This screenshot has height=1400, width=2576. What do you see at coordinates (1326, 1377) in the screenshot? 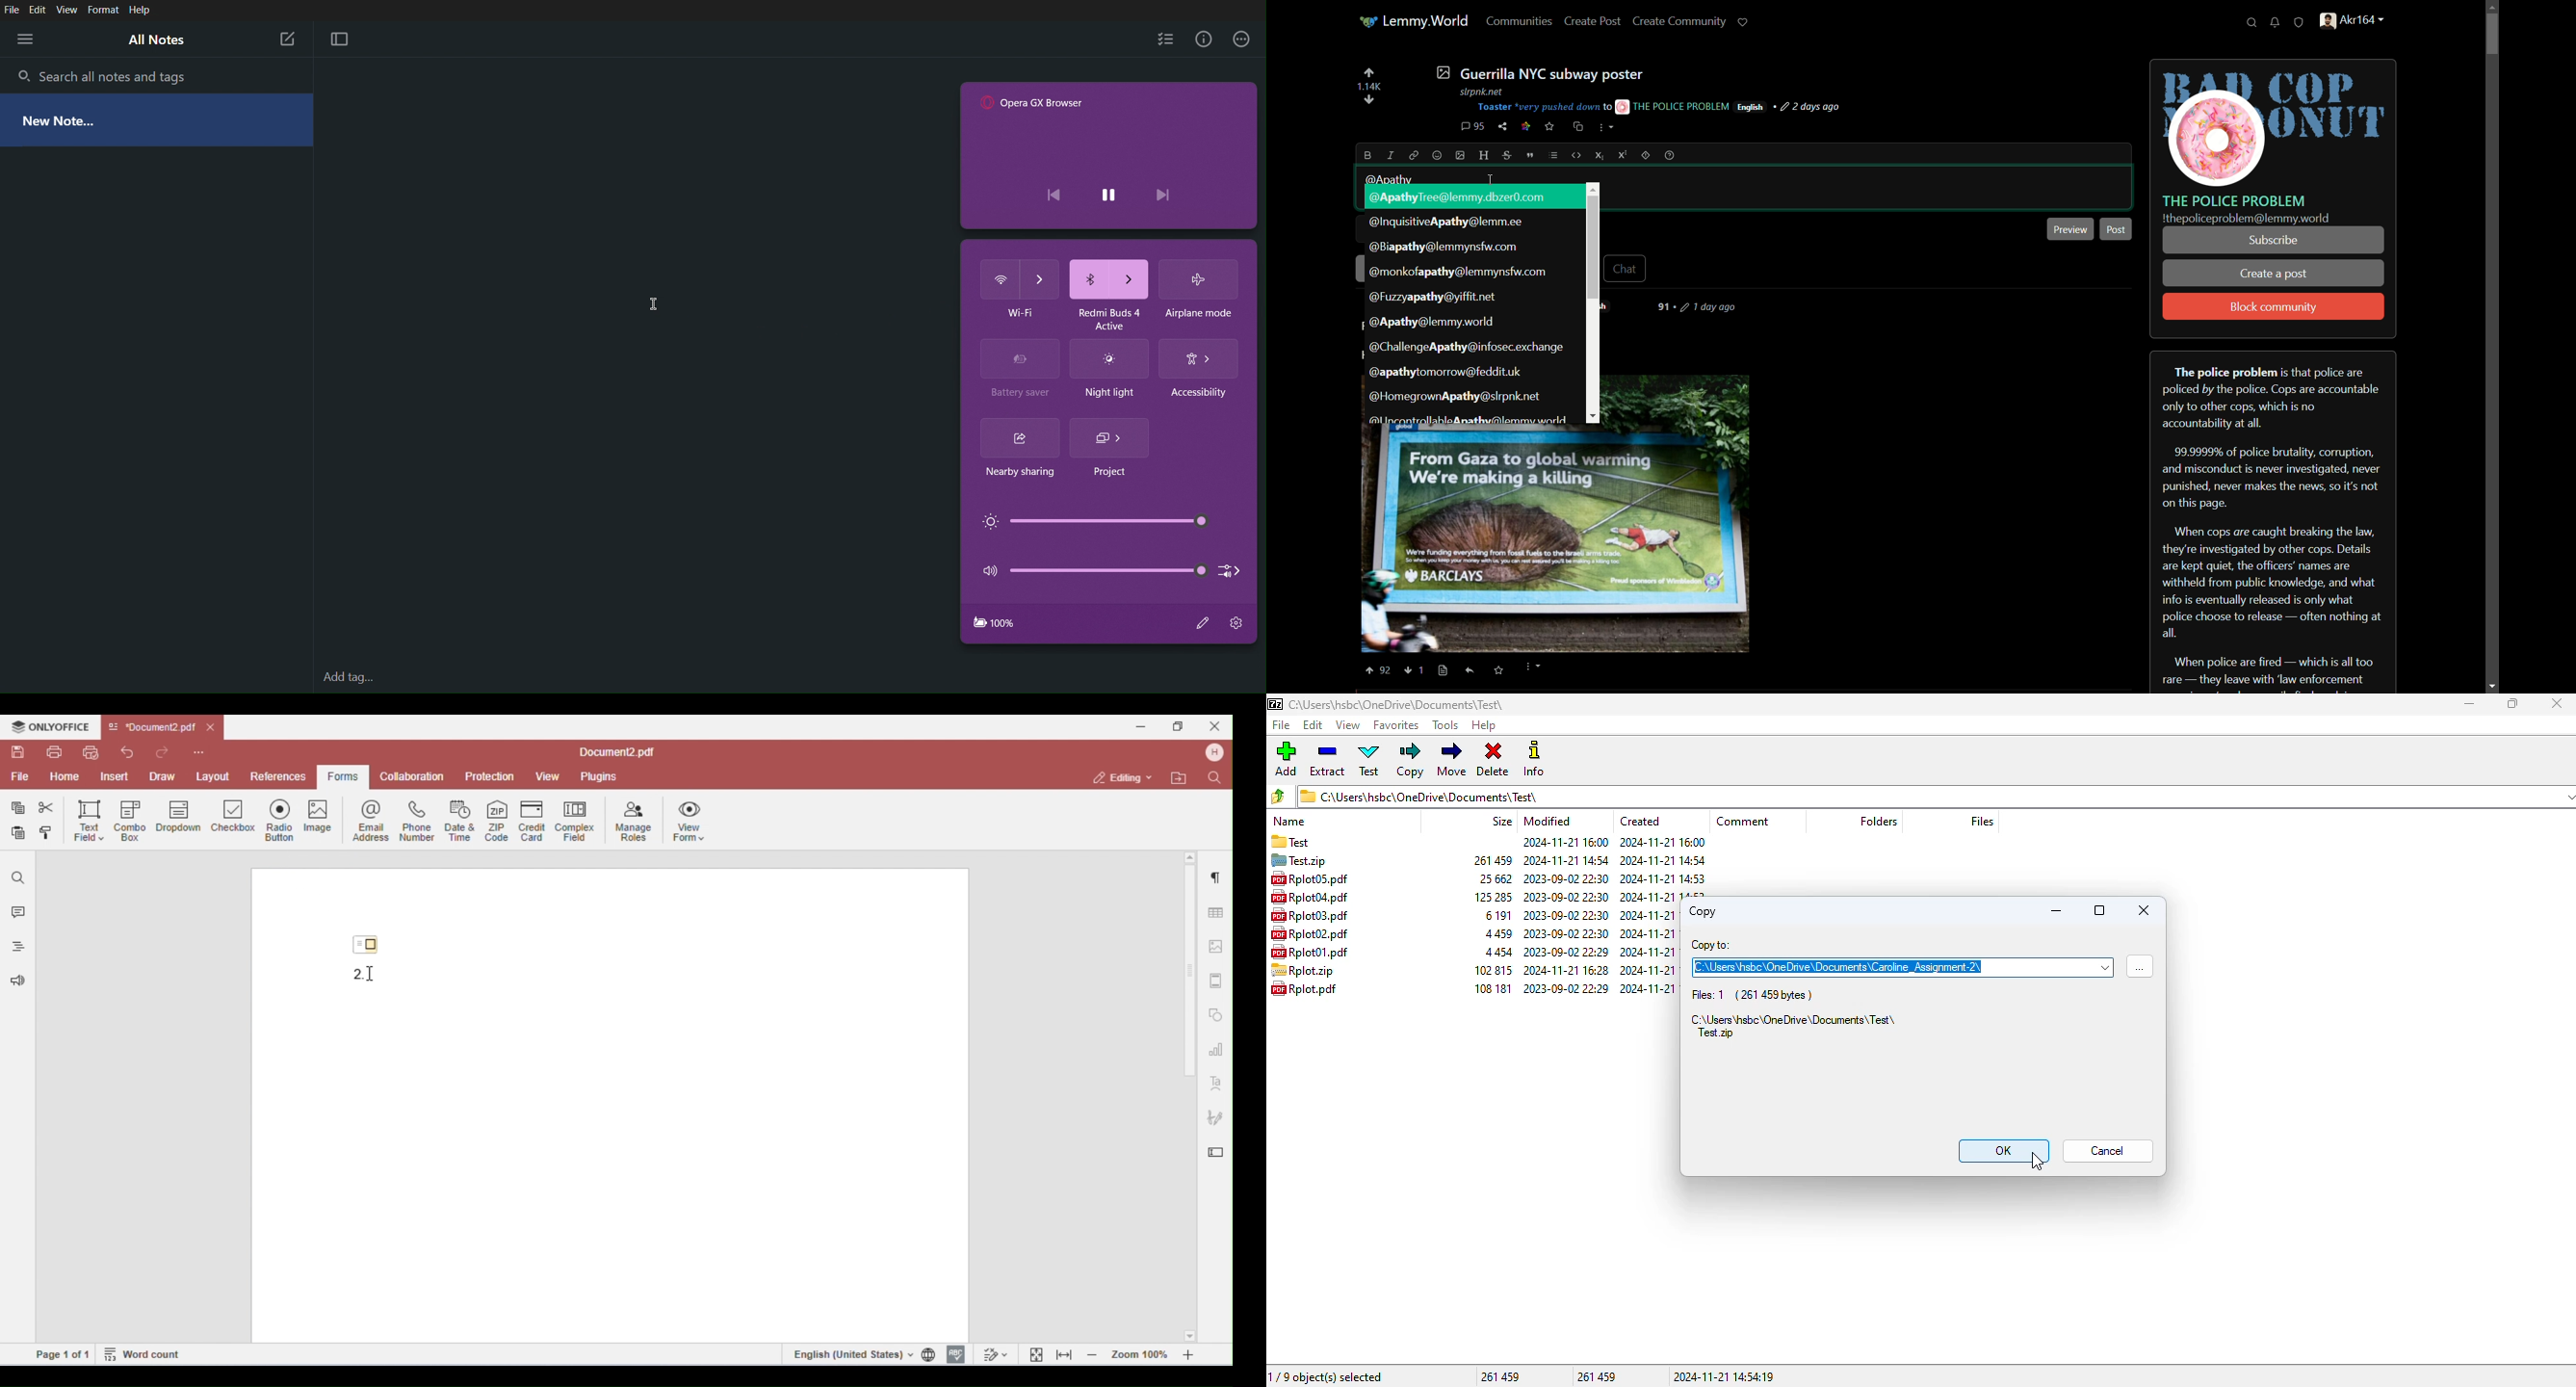
I see `1/9 object(s) selected` at bounding box center [1326, 1377].